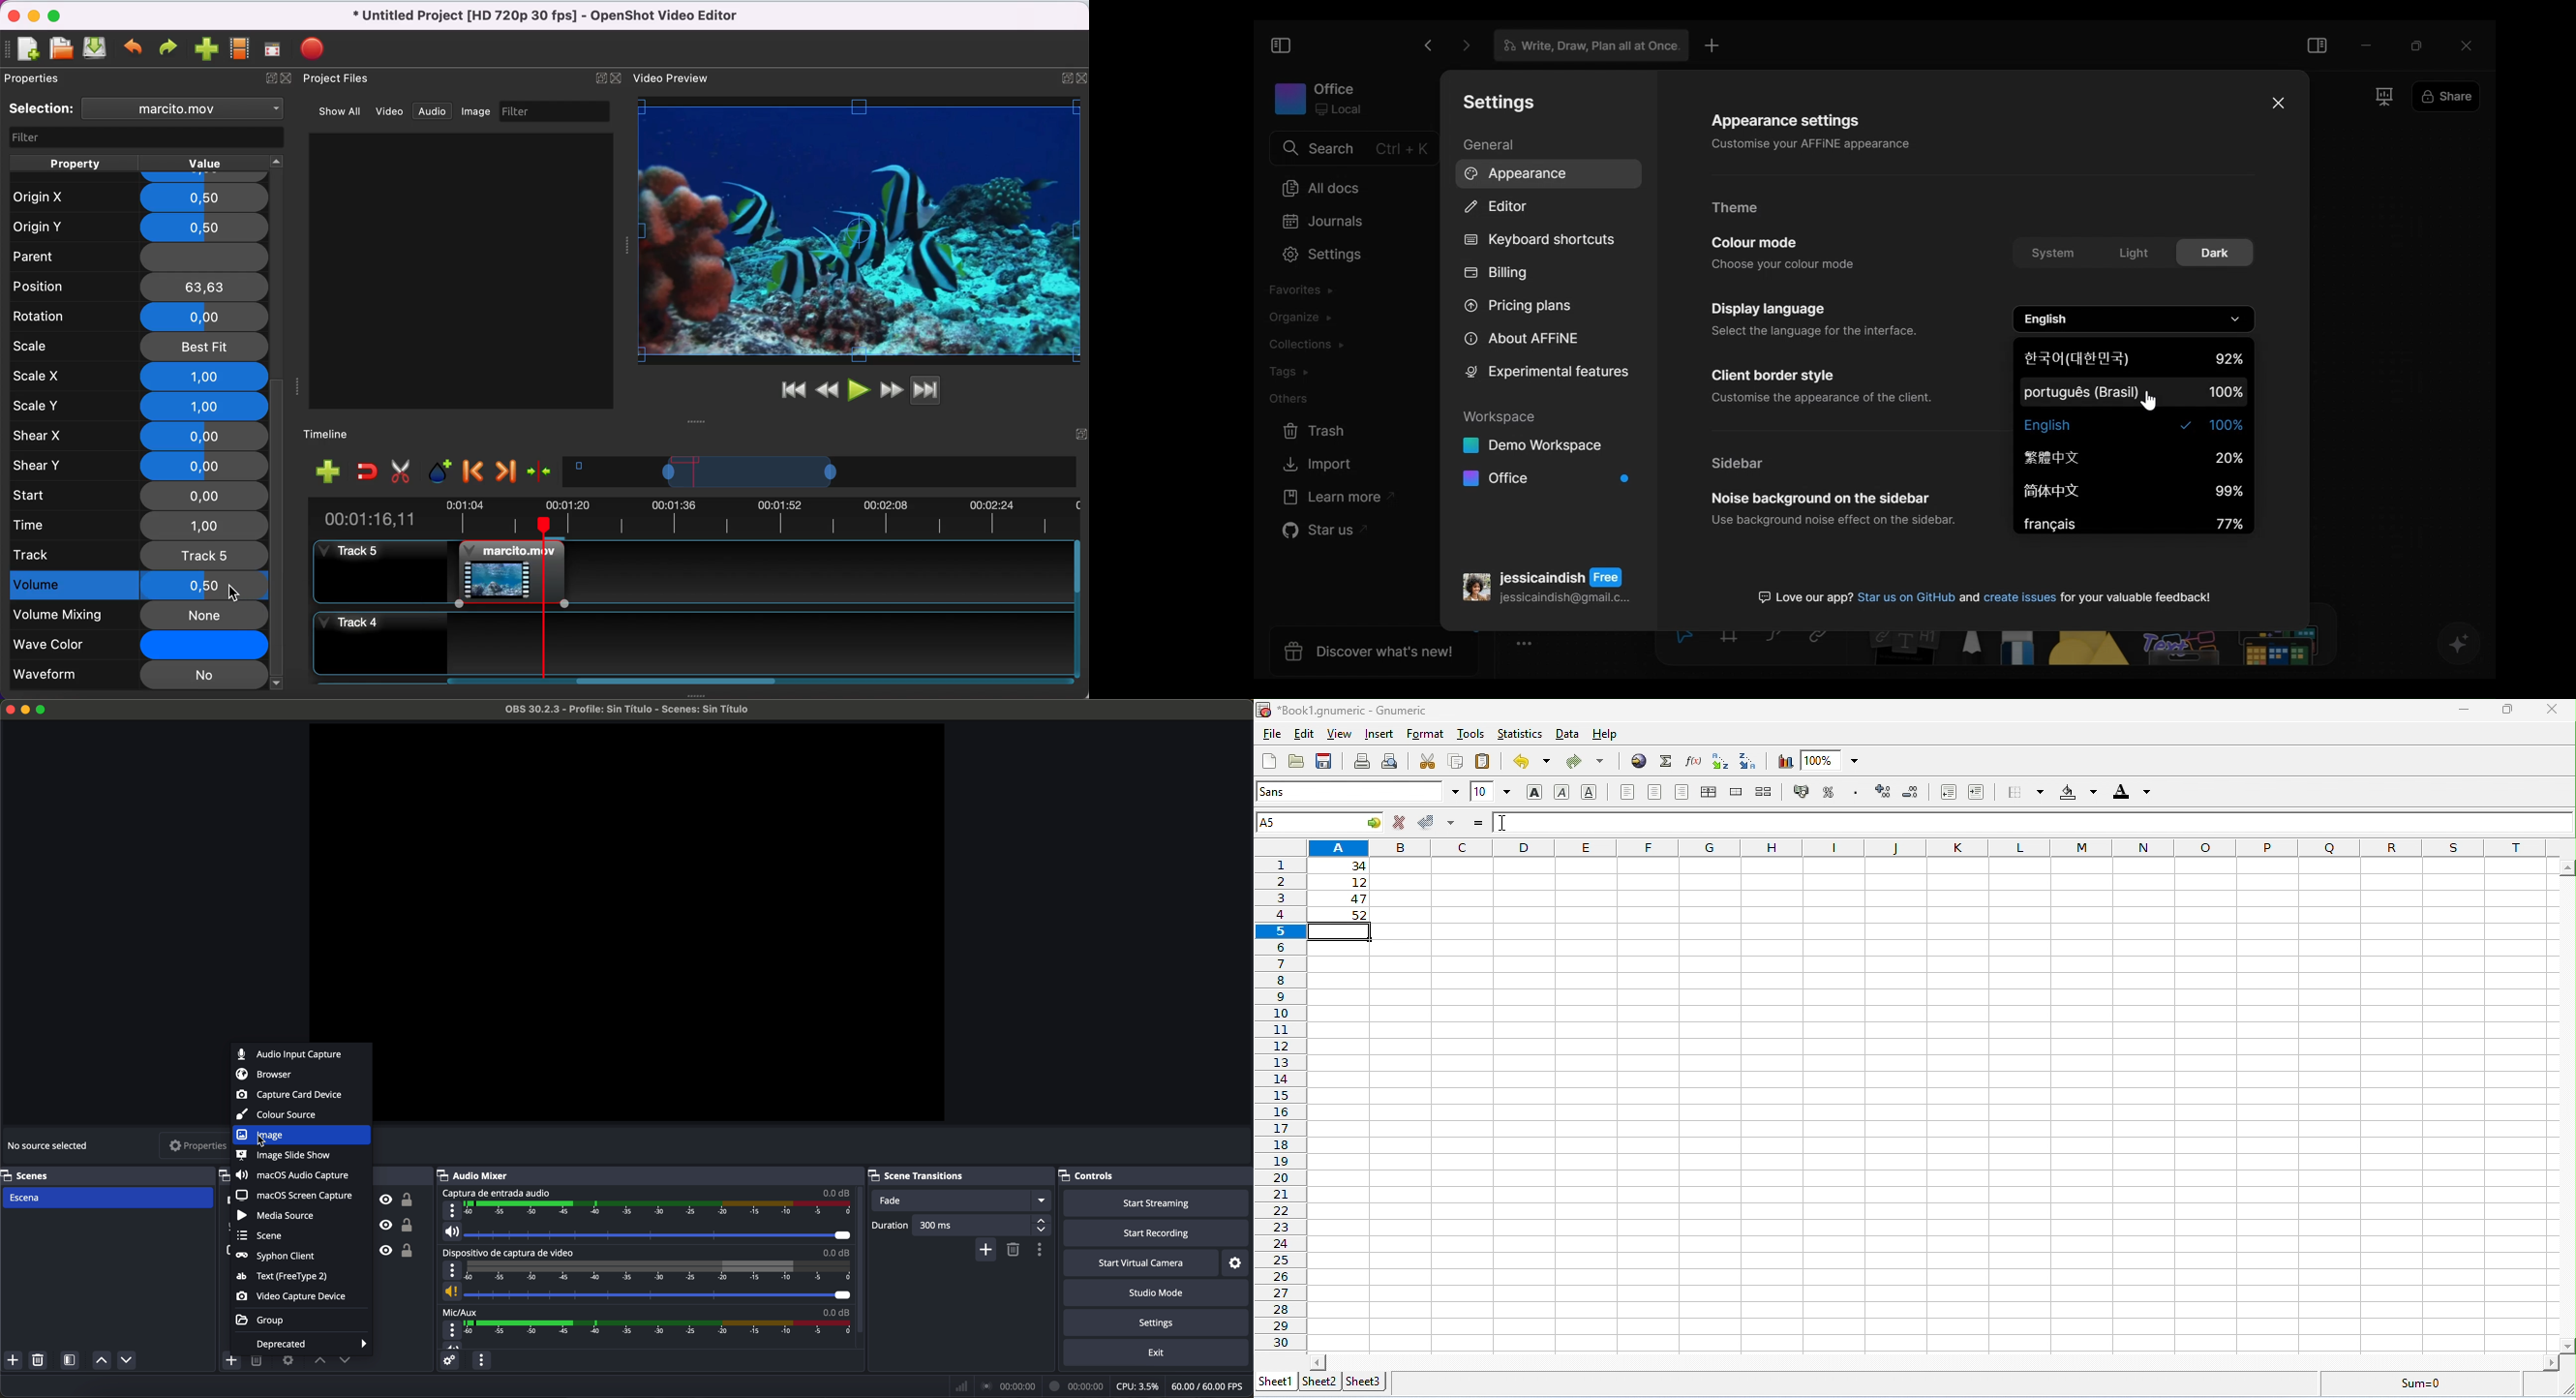  I want to click on start streaming, so click(1153, 1202).